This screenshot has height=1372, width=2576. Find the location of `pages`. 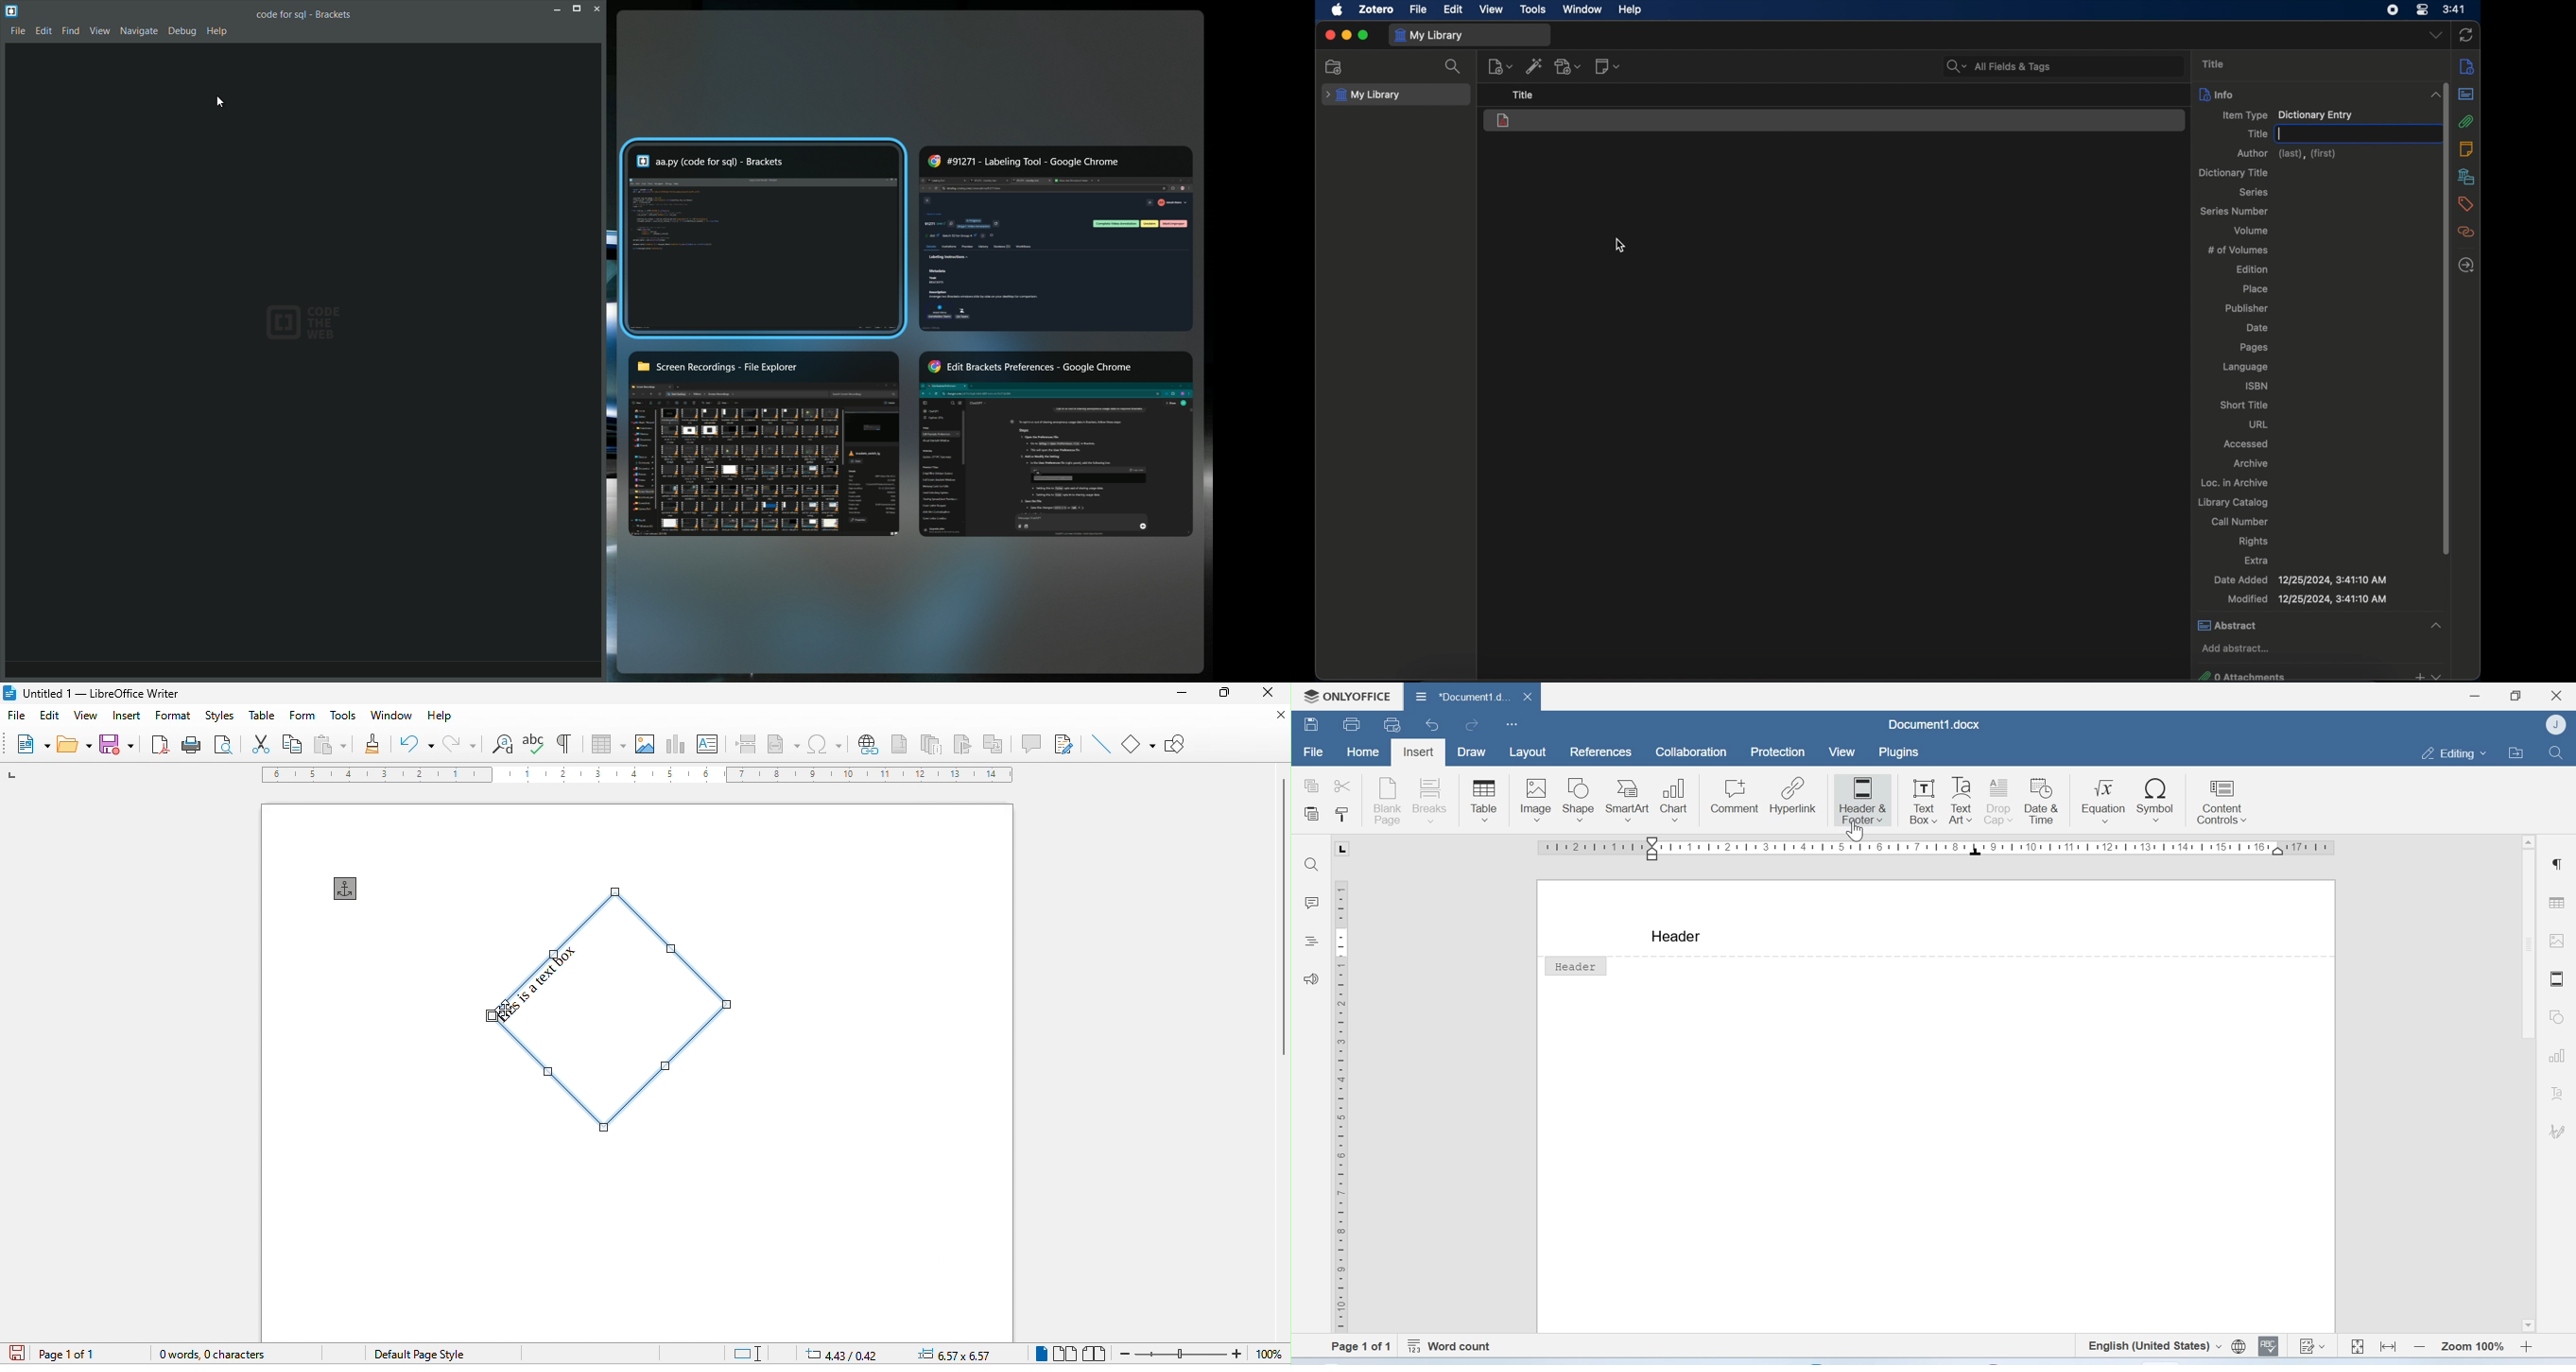

pages is located at coordinates (2254, 348).